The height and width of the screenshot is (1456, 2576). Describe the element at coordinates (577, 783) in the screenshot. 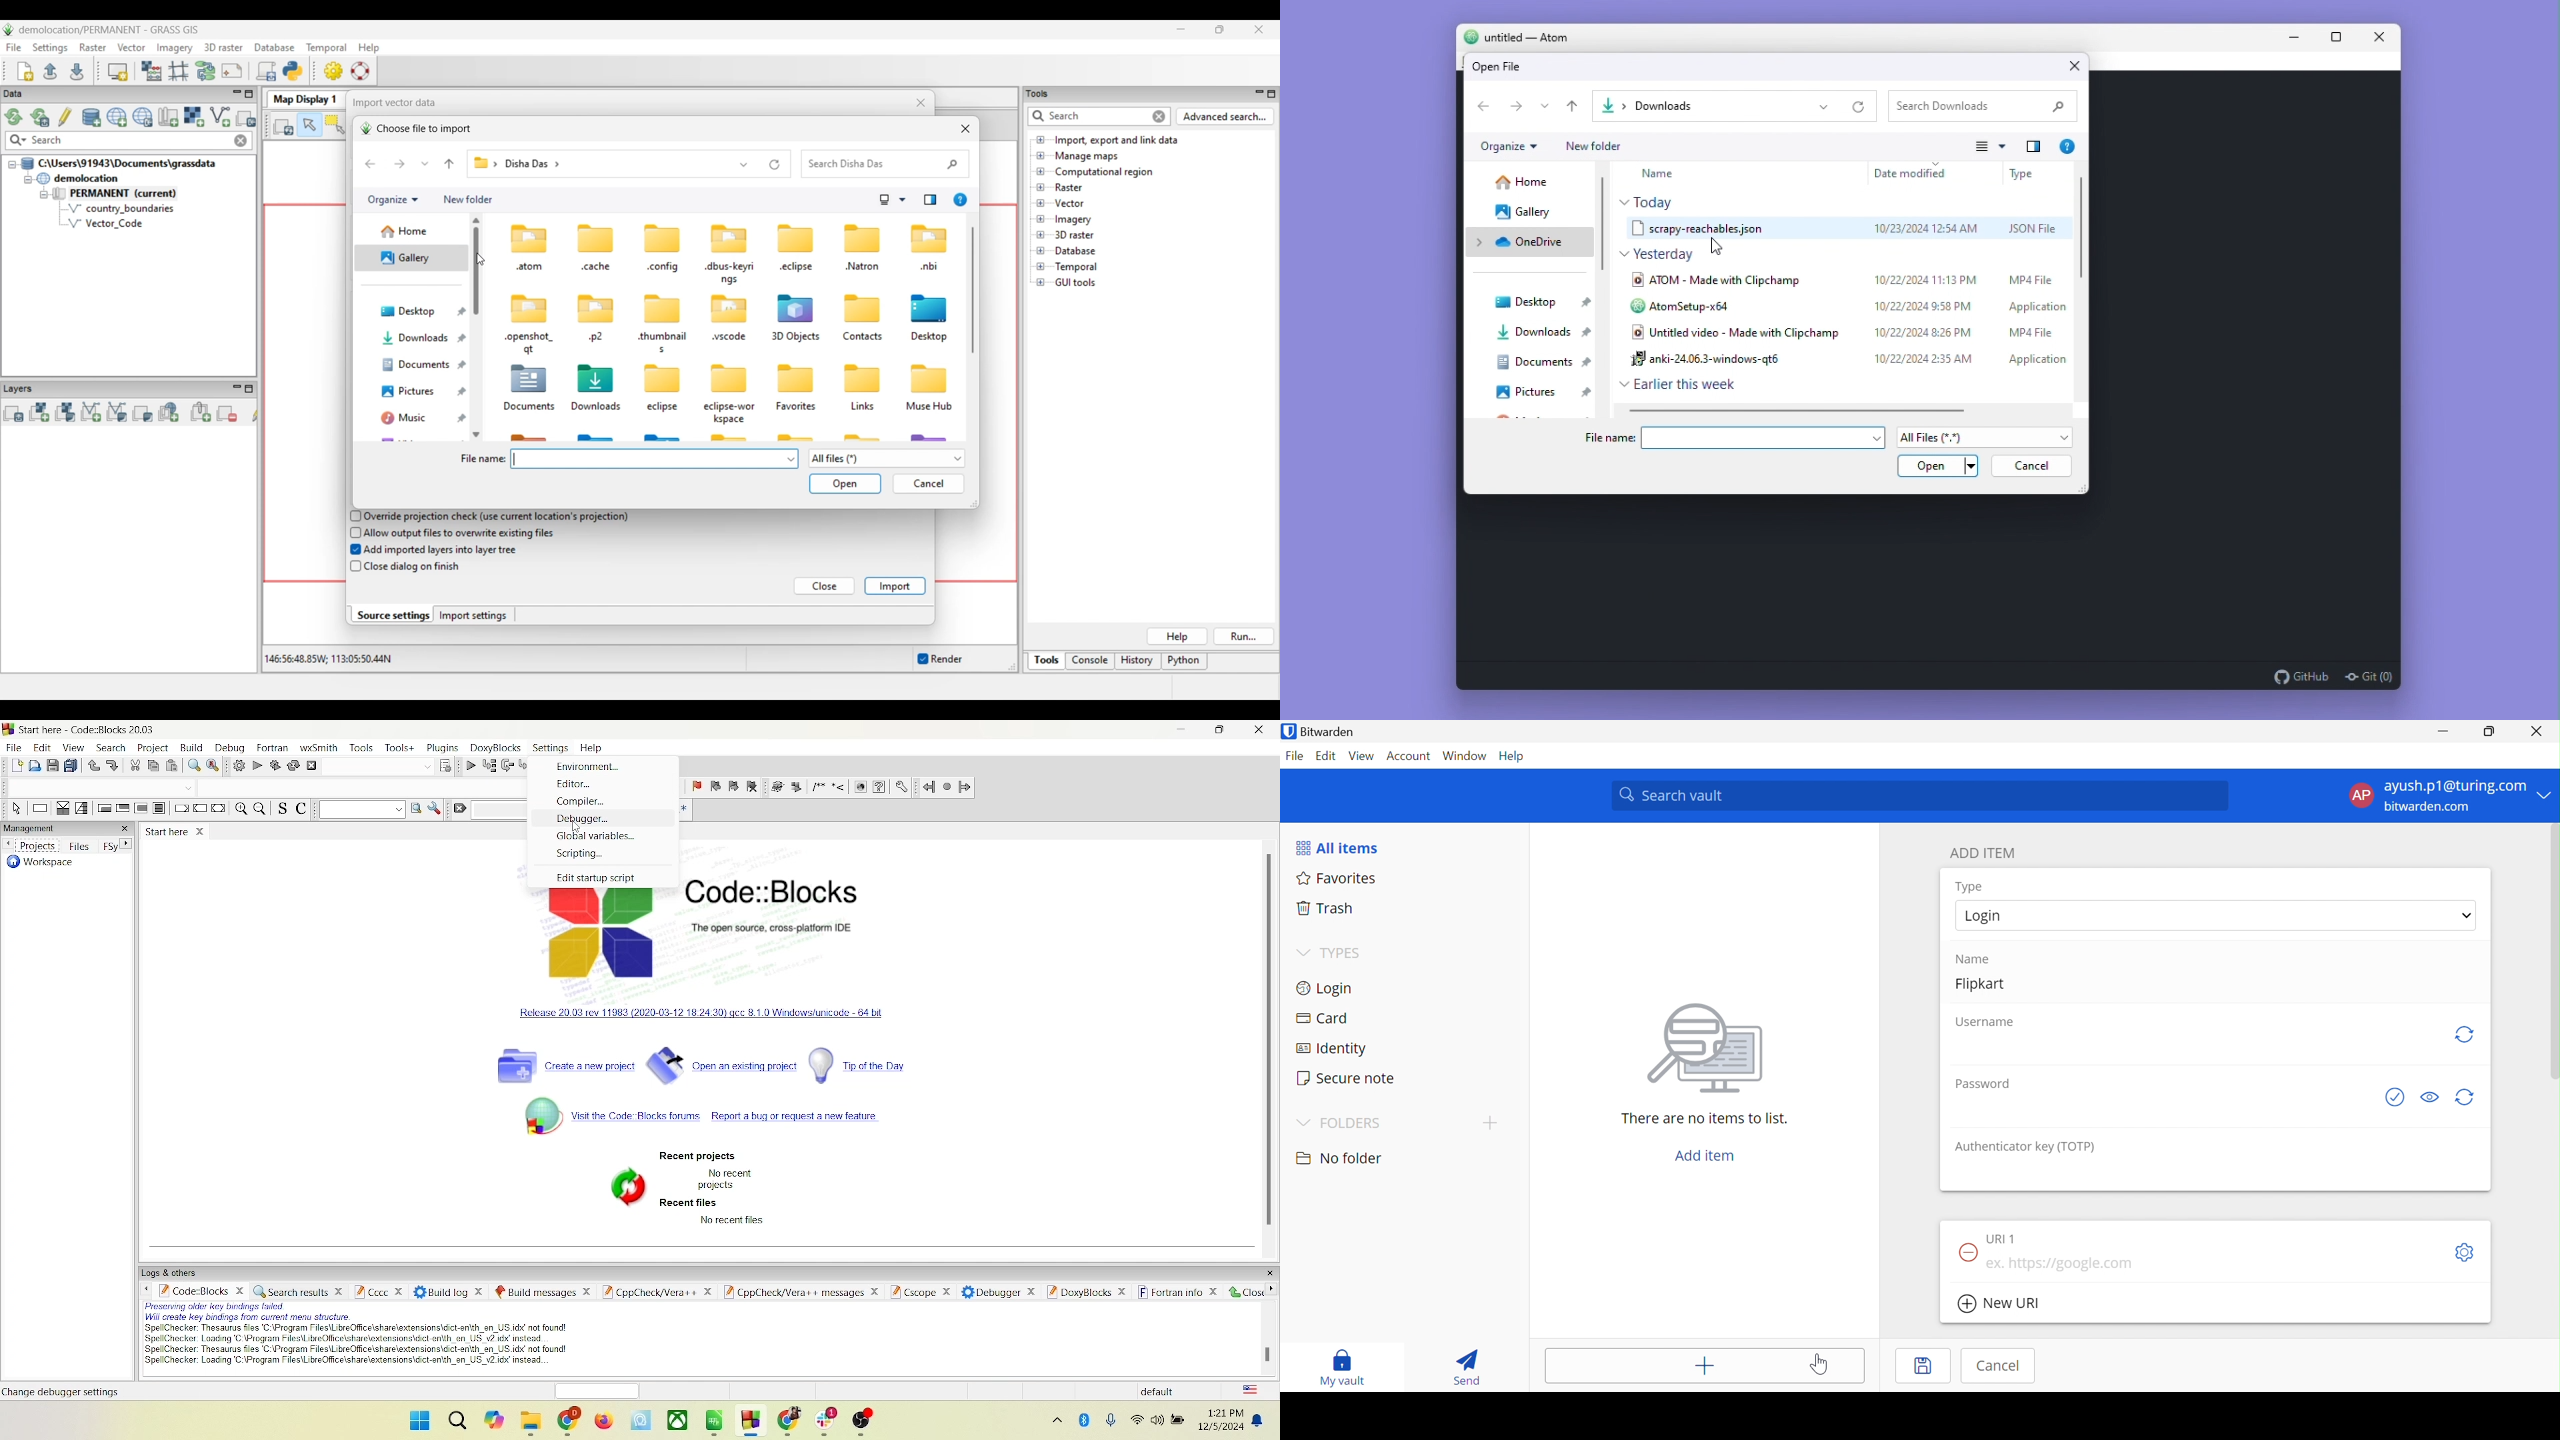

I see `editor` at that location.